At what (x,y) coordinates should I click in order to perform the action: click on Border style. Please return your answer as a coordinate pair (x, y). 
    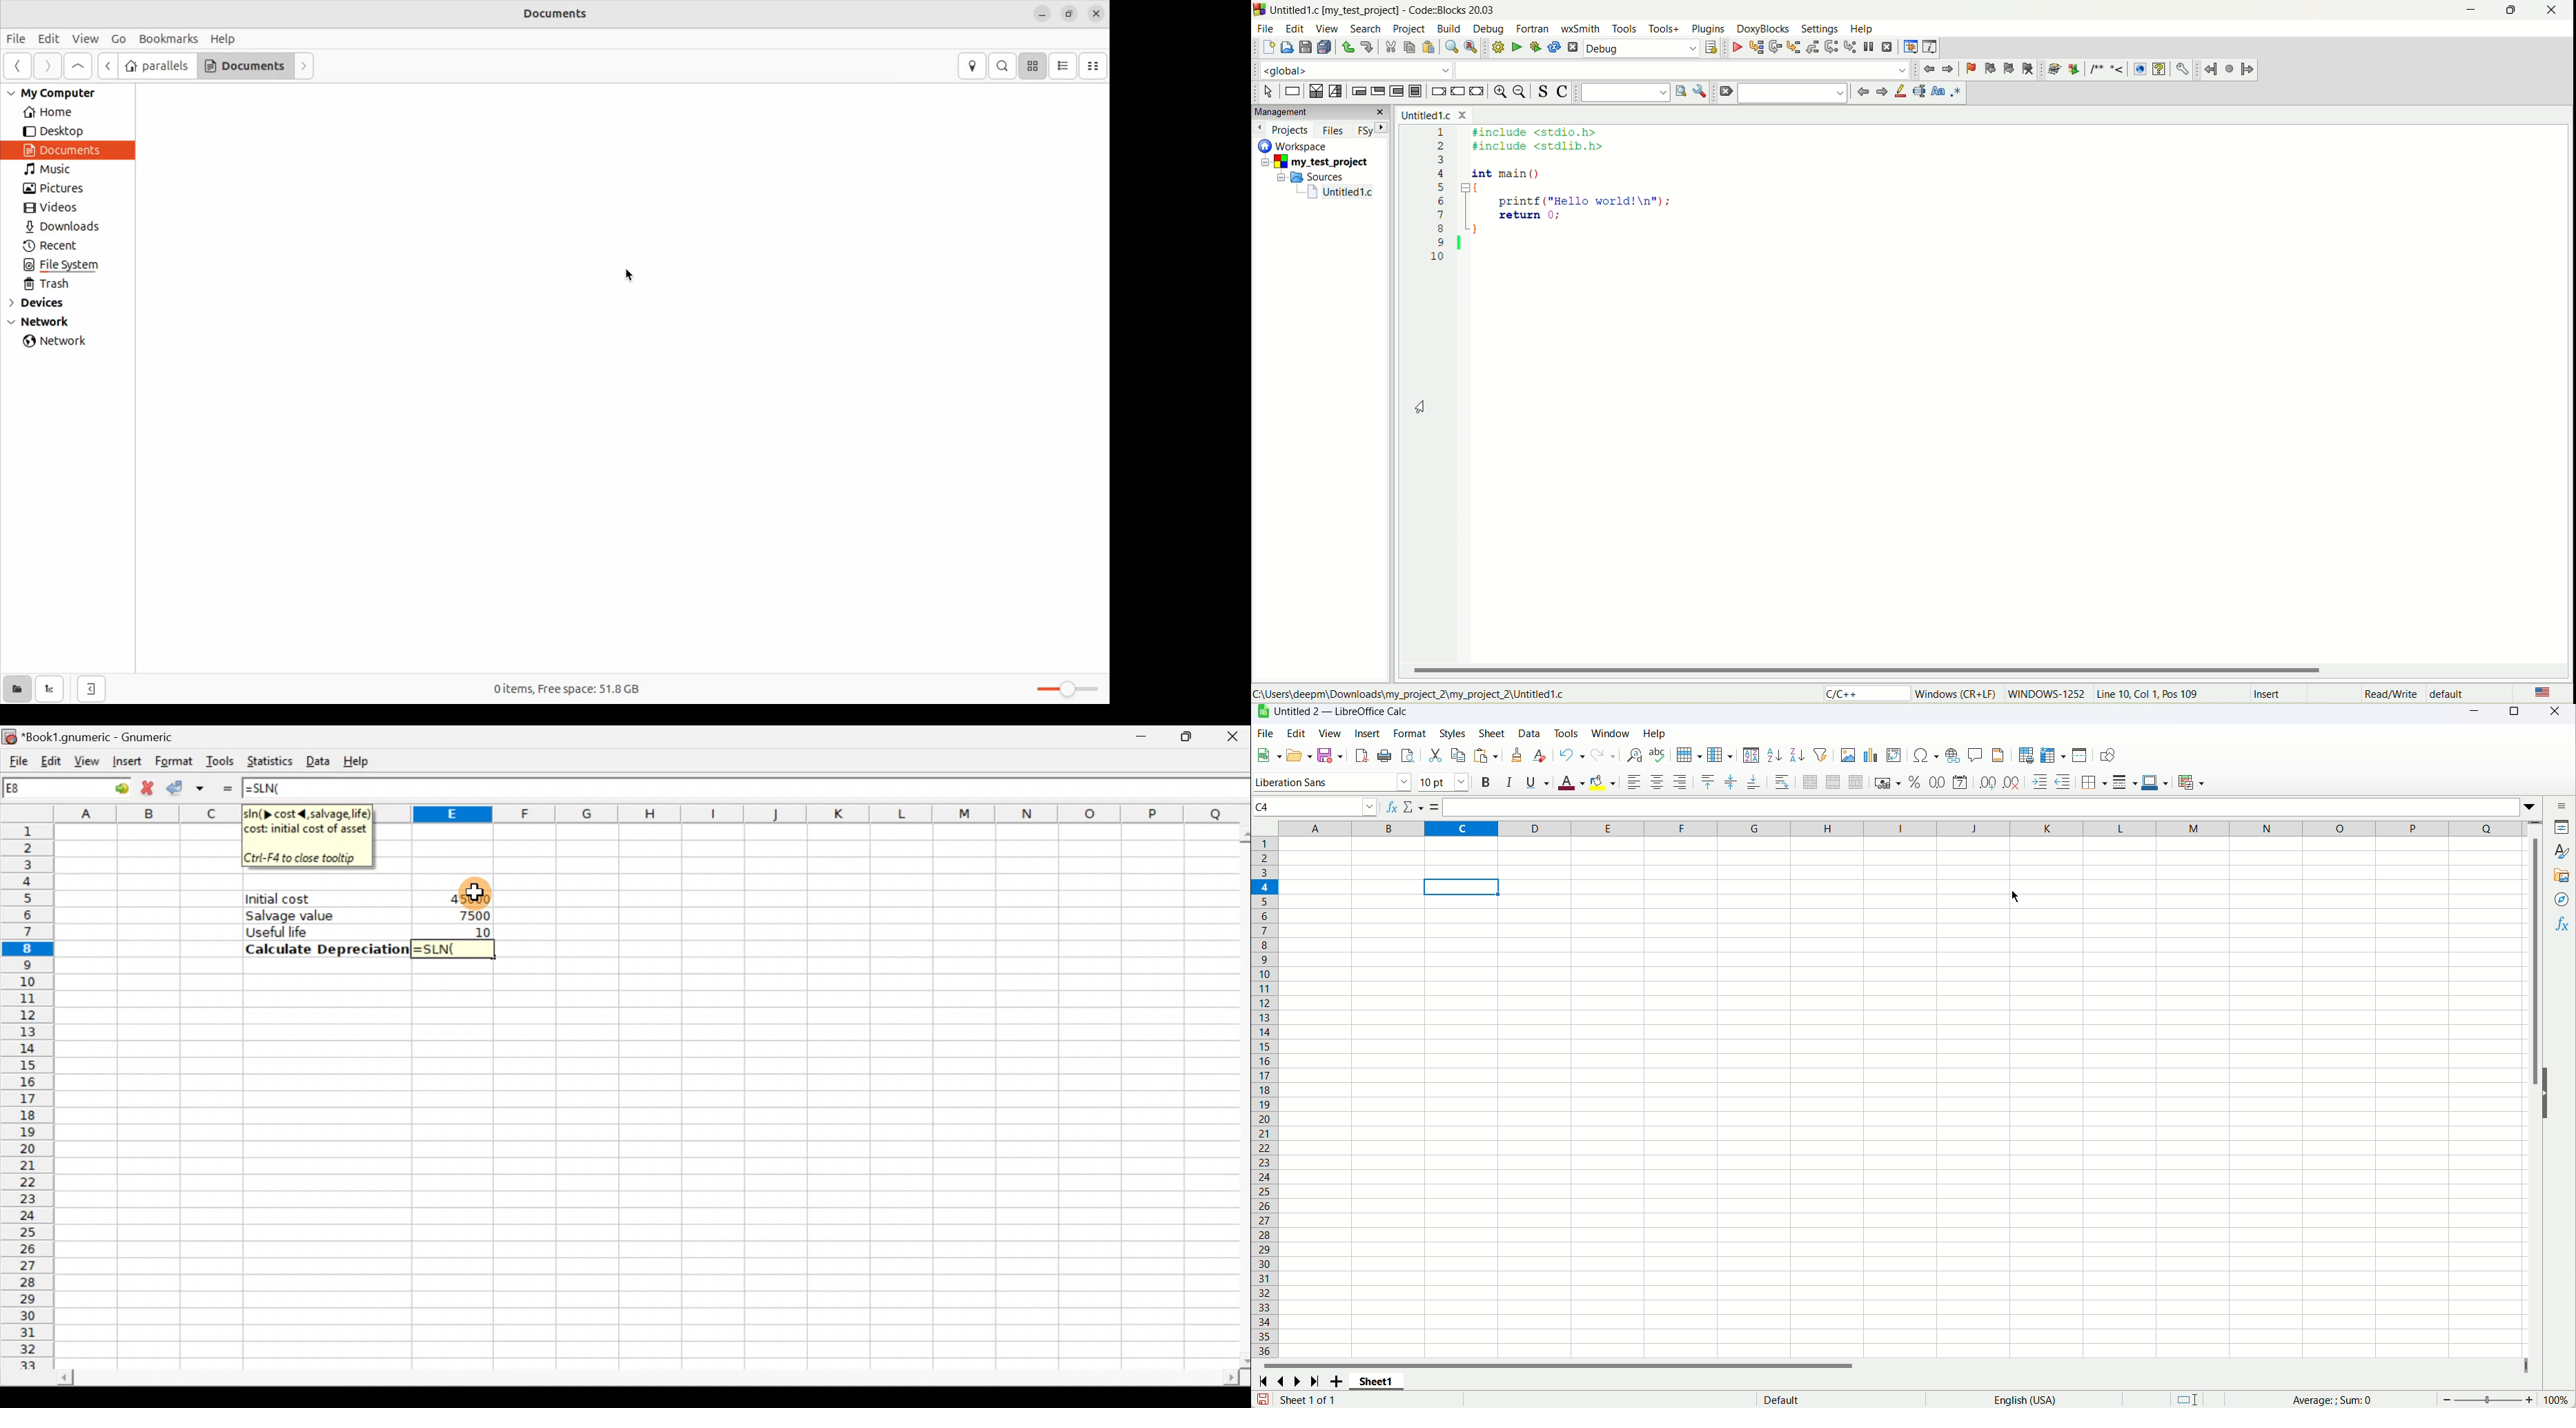
    Looking at the image, I should click on (2124, 782).